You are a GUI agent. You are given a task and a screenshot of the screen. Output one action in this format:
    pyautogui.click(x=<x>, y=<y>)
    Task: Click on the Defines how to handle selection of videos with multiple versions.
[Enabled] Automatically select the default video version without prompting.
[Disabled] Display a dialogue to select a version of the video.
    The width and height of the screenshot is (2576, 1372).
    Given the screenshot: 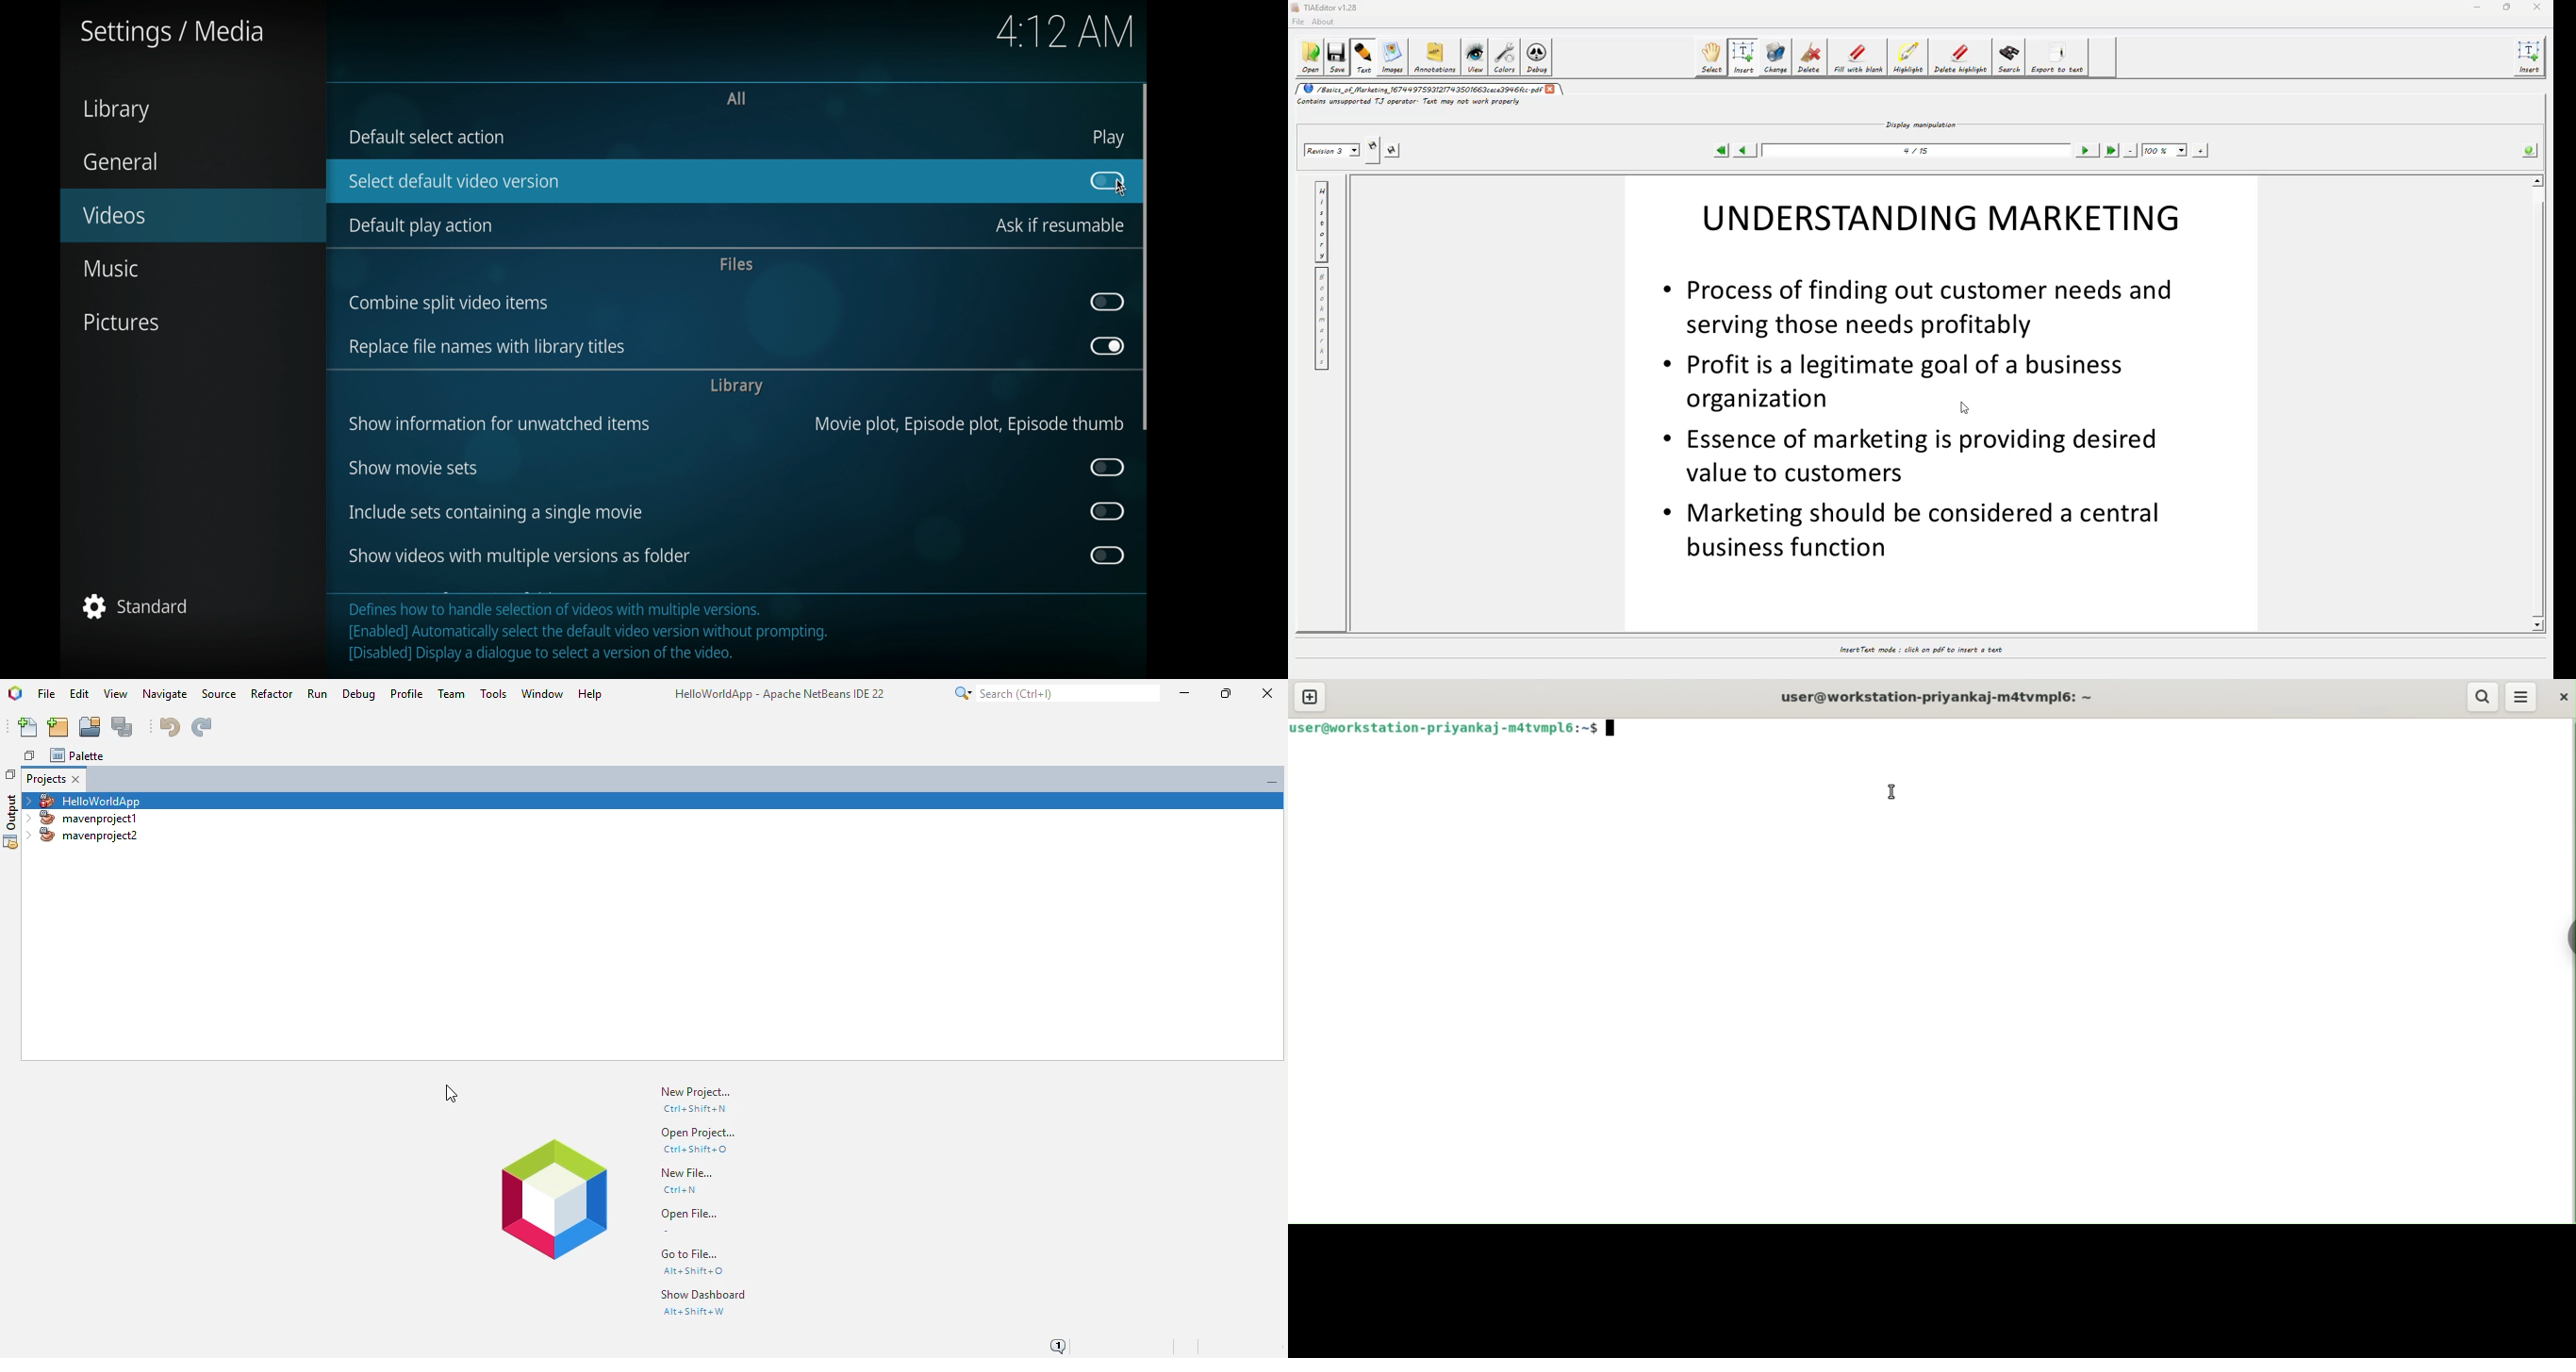 What is the action you would take?
    pyautogui.click(x=593, y=634)
    